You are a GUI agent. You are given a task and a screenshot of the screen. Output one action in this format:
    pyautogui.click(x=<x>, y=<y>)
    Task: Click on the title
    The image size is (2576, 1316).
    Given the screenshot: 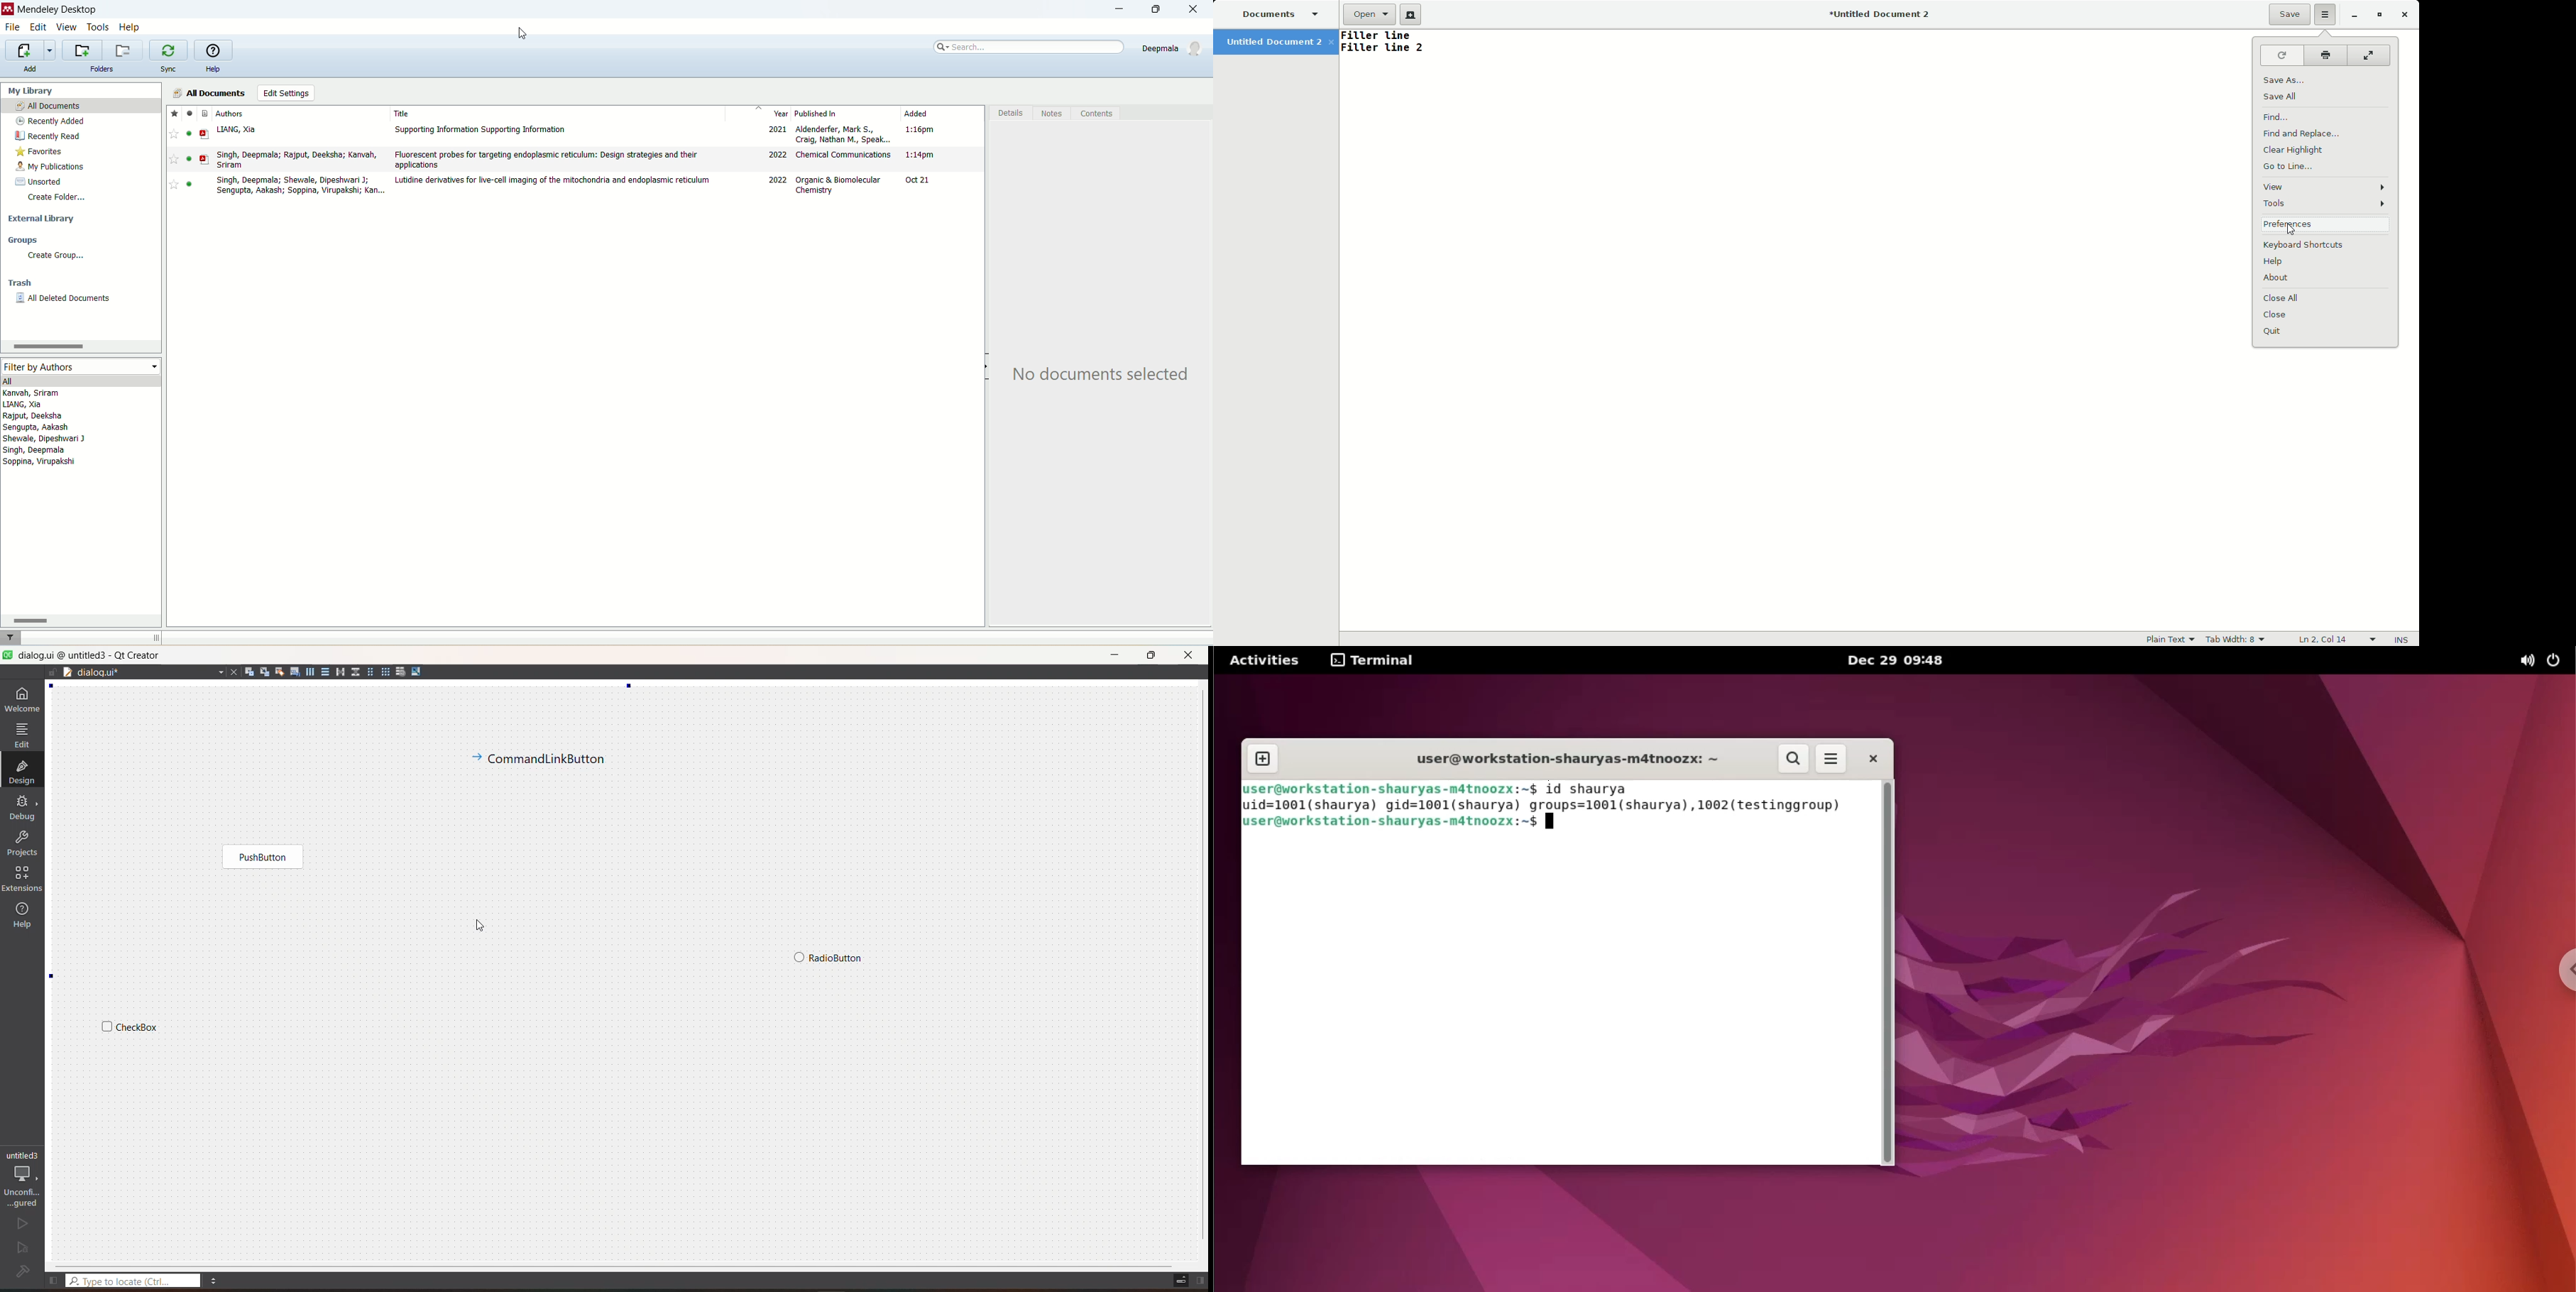 What is the action you would take?
    pyautogui.click(x=554, y=111)
    